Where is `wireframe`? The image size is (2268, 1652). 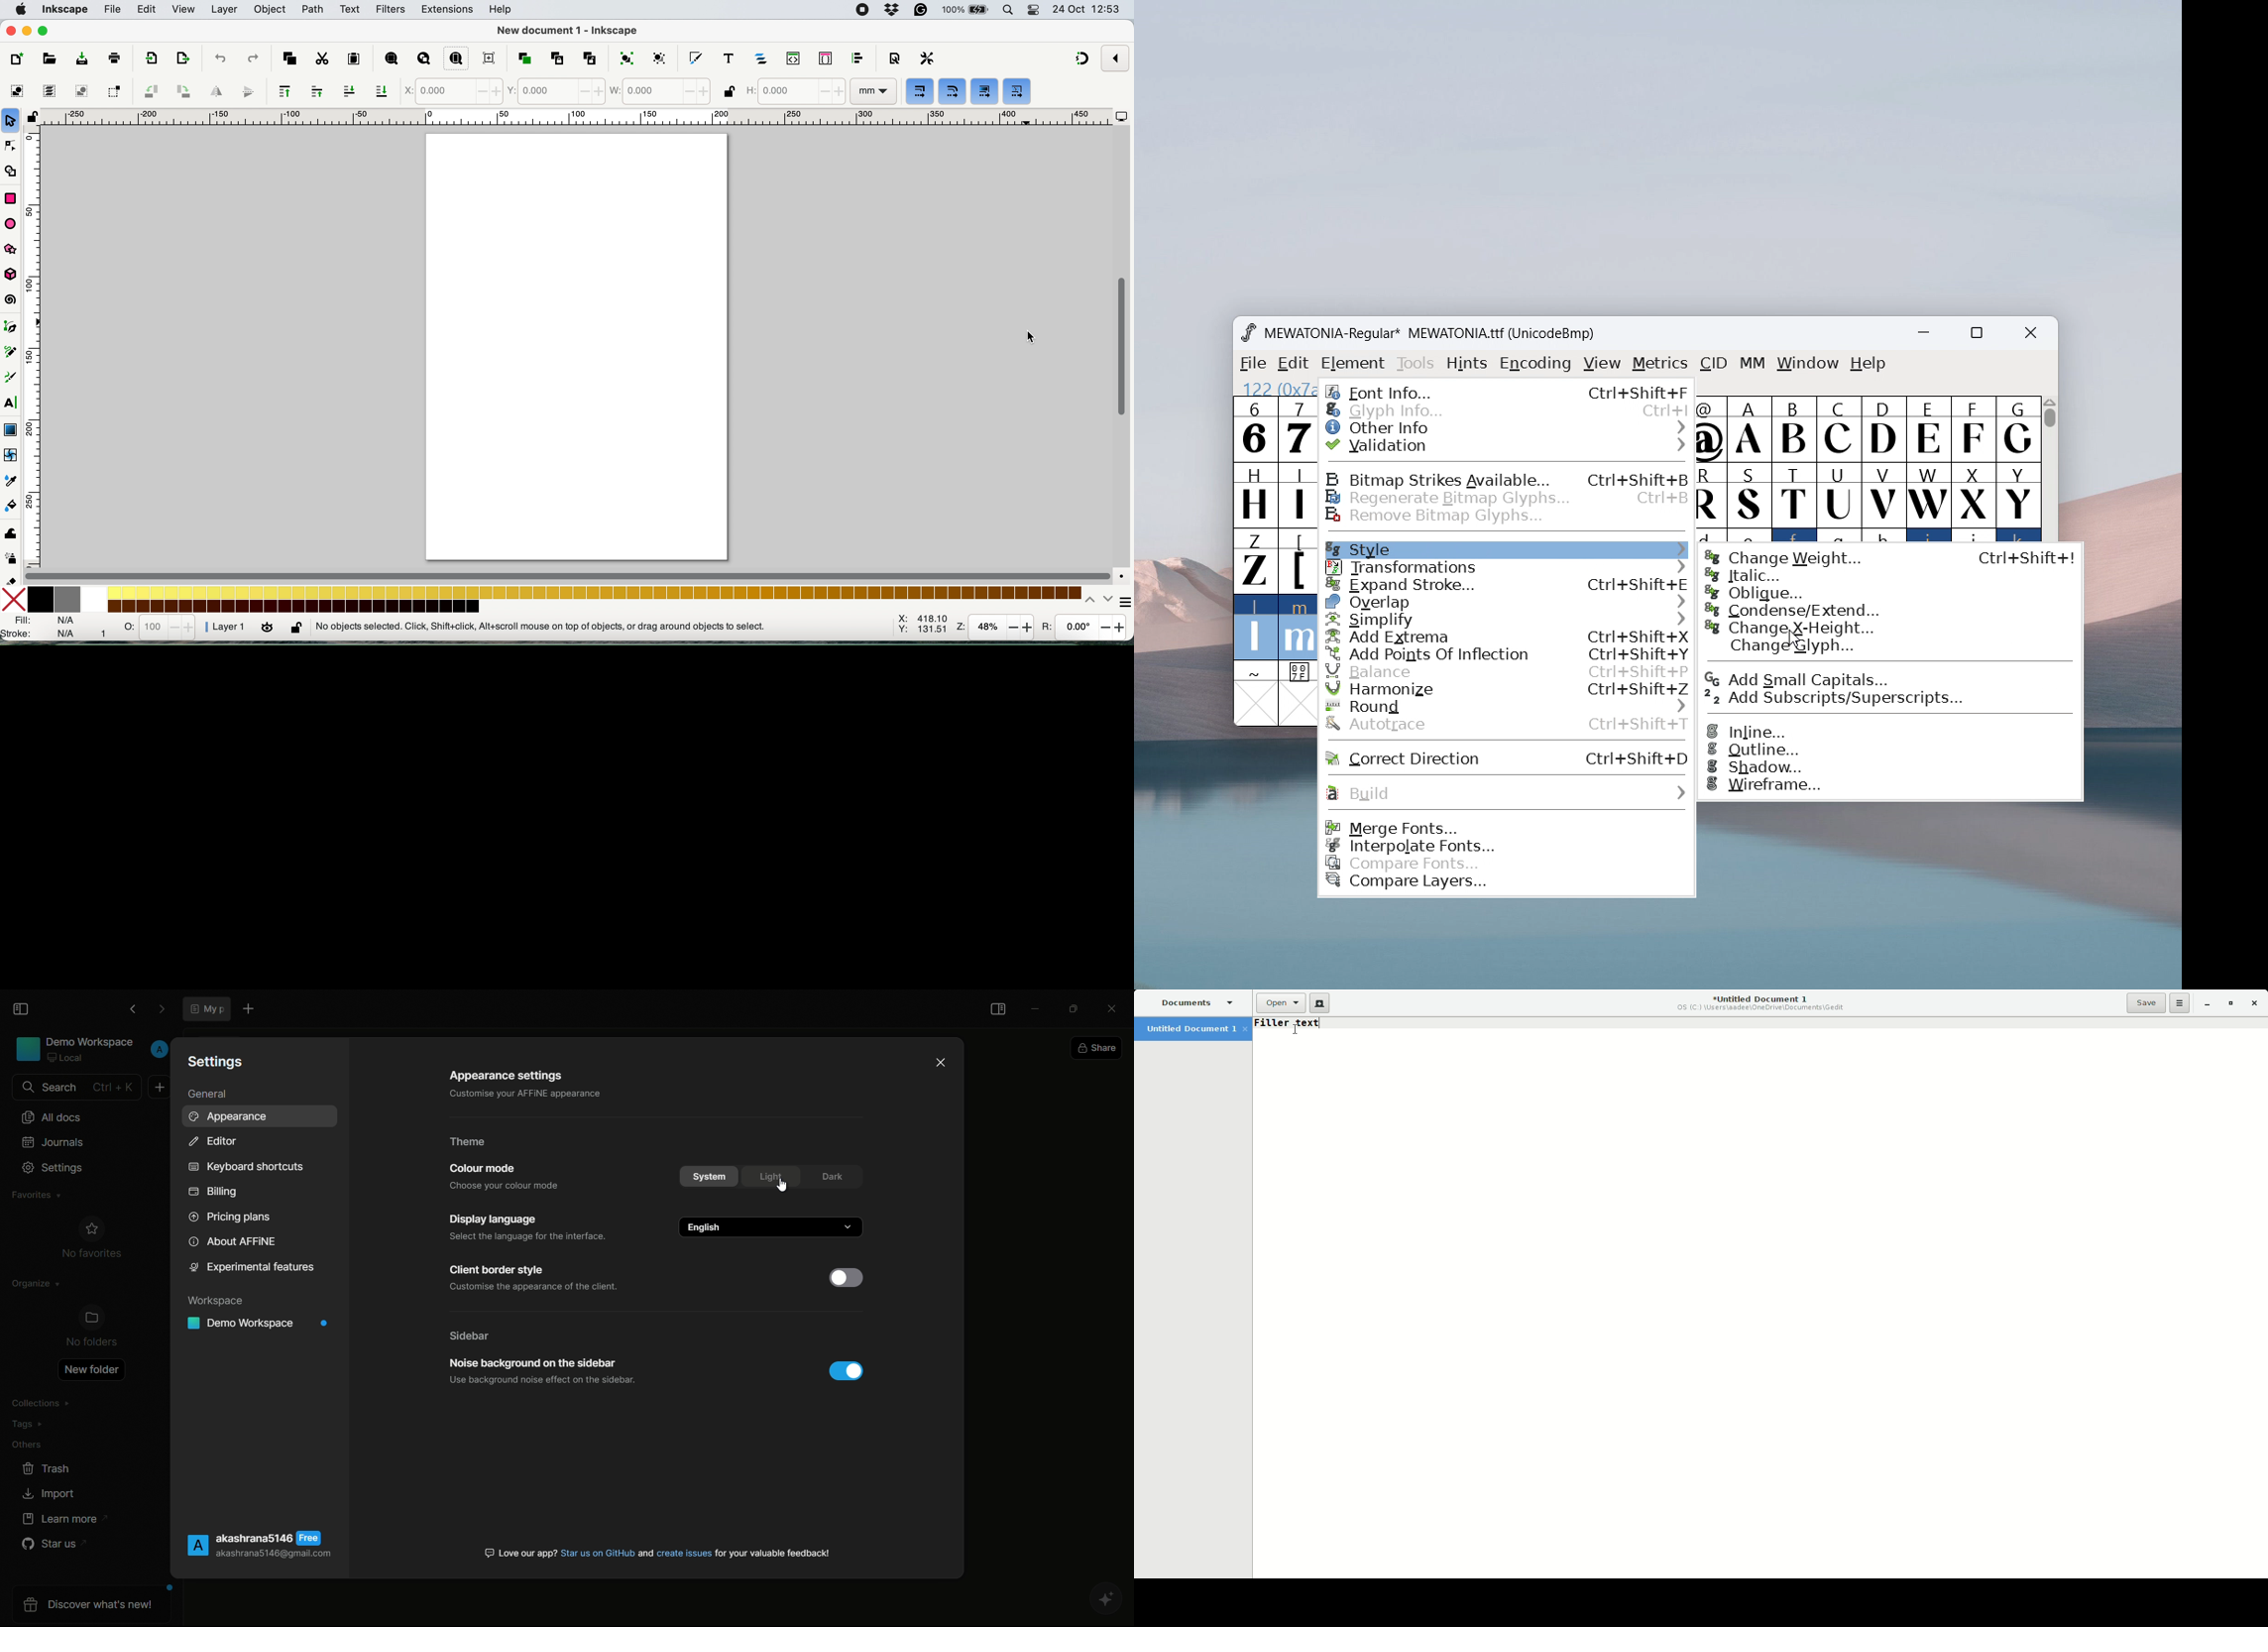
wireframe is located at coordinates (1892, 788).